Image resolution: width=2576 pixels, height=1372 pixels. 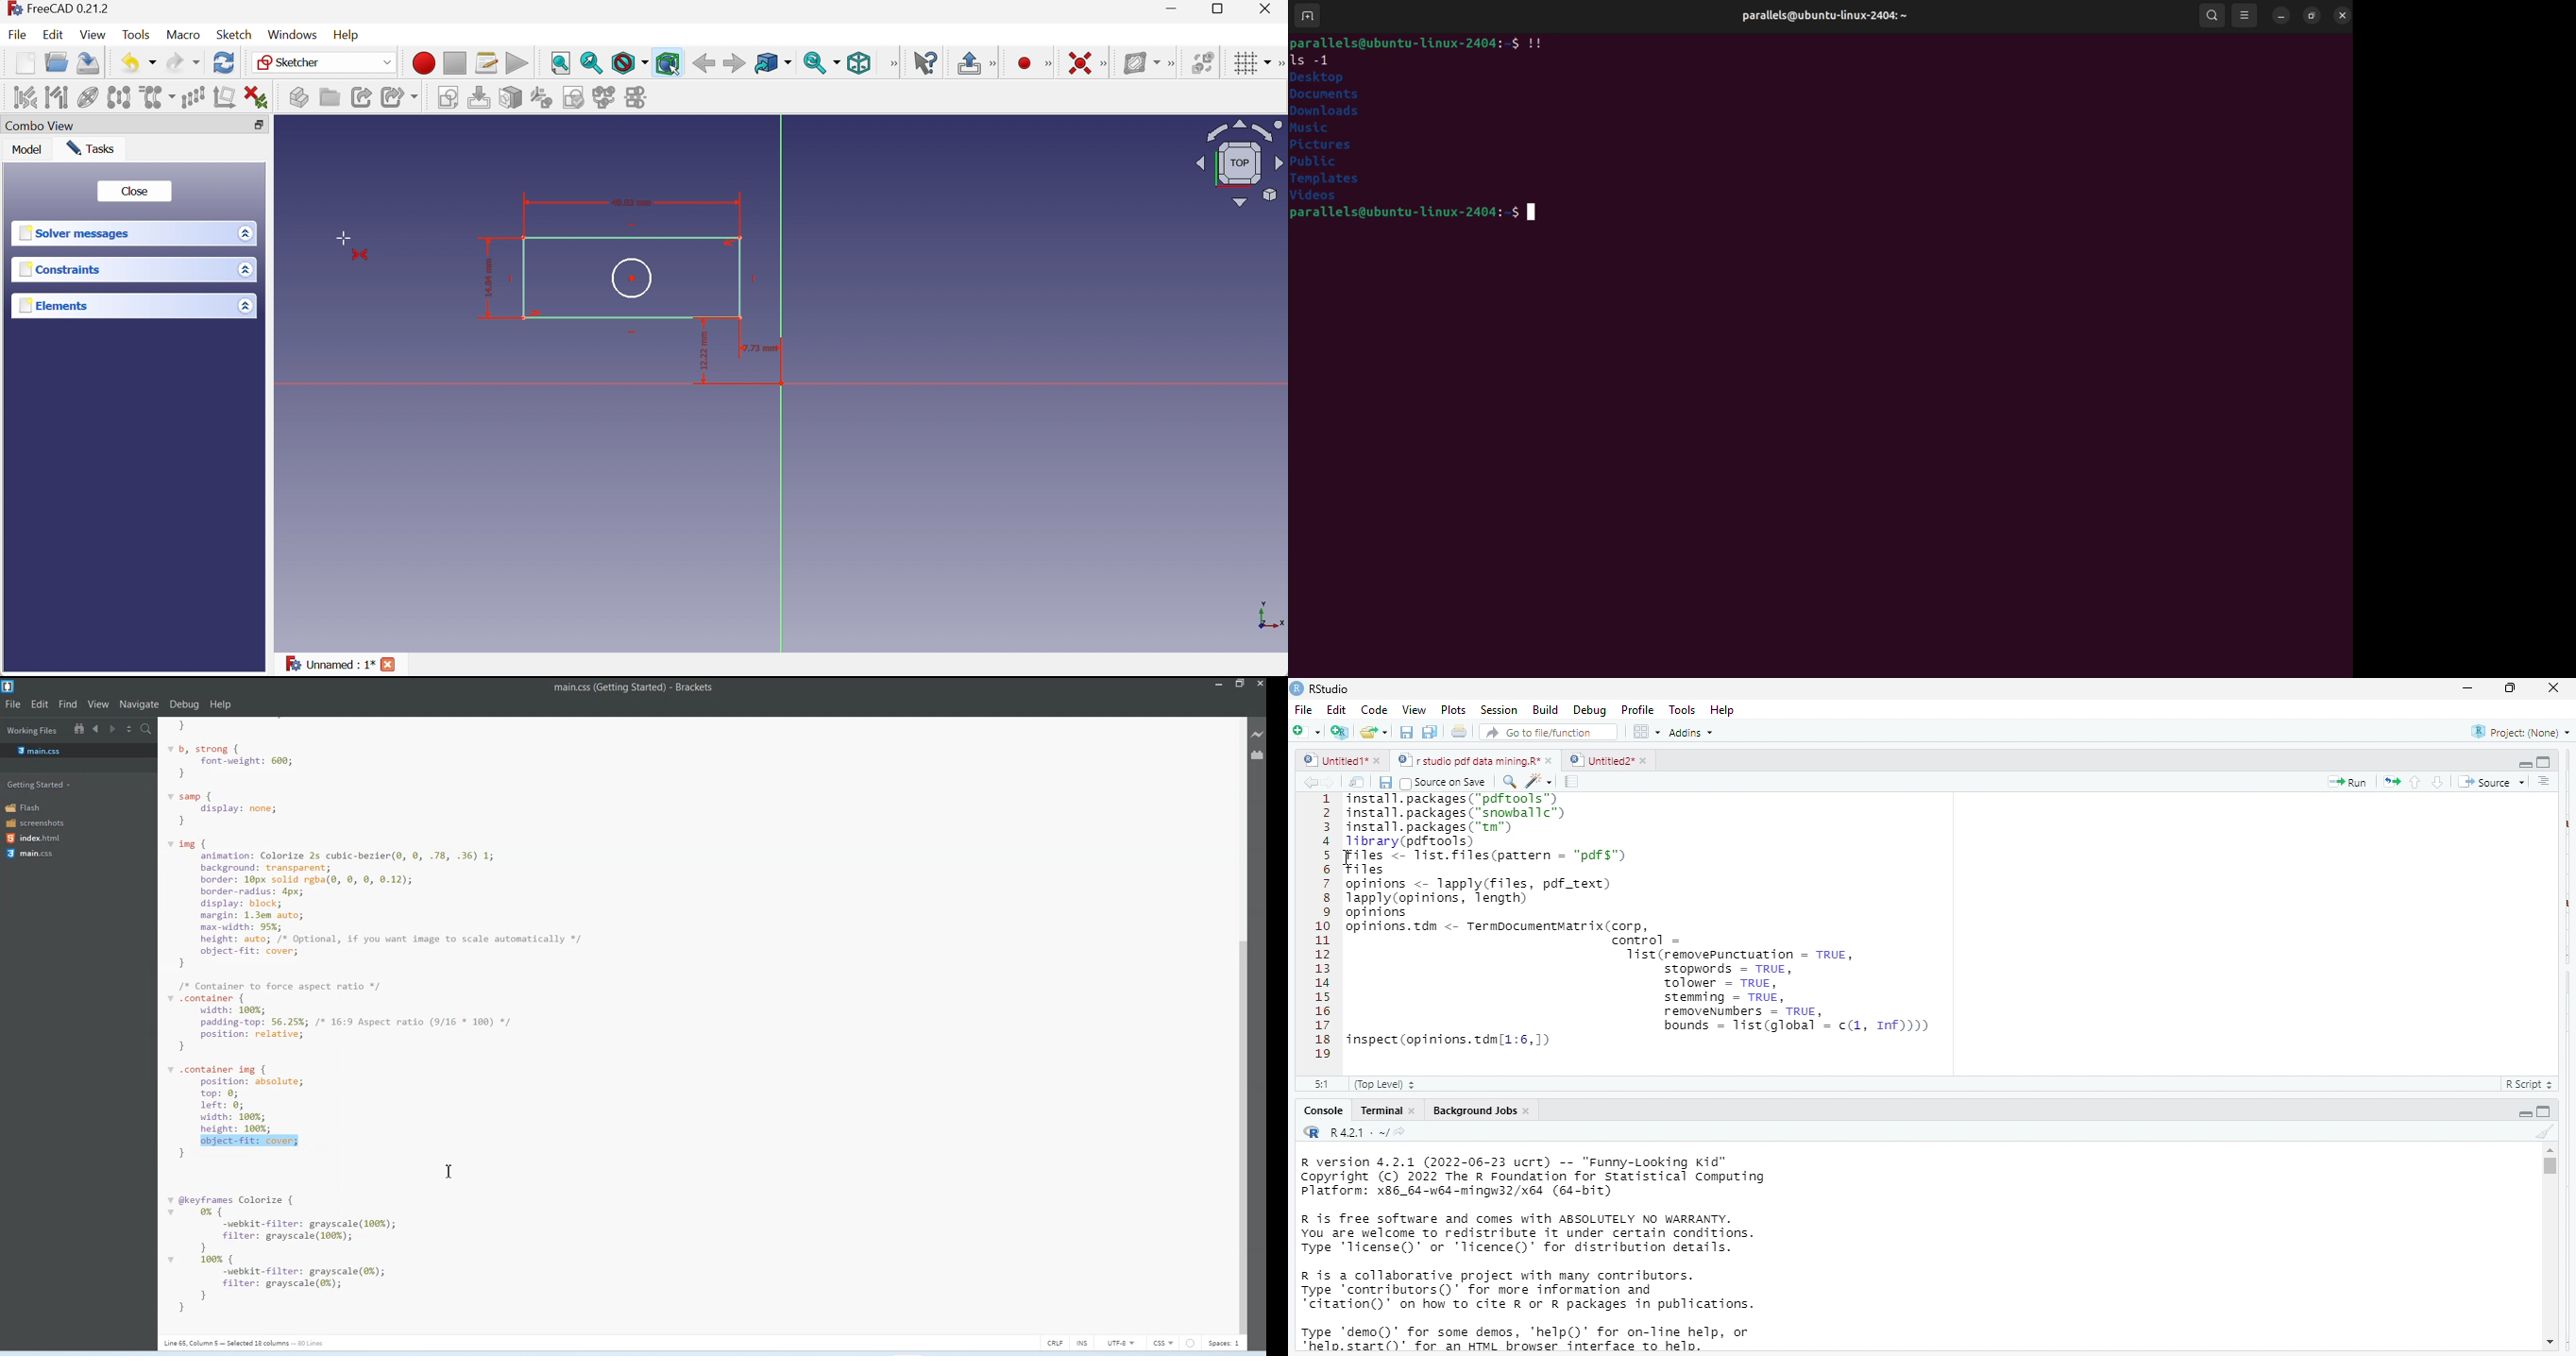 I want to click on r script, so click(x=2534, y=1084).